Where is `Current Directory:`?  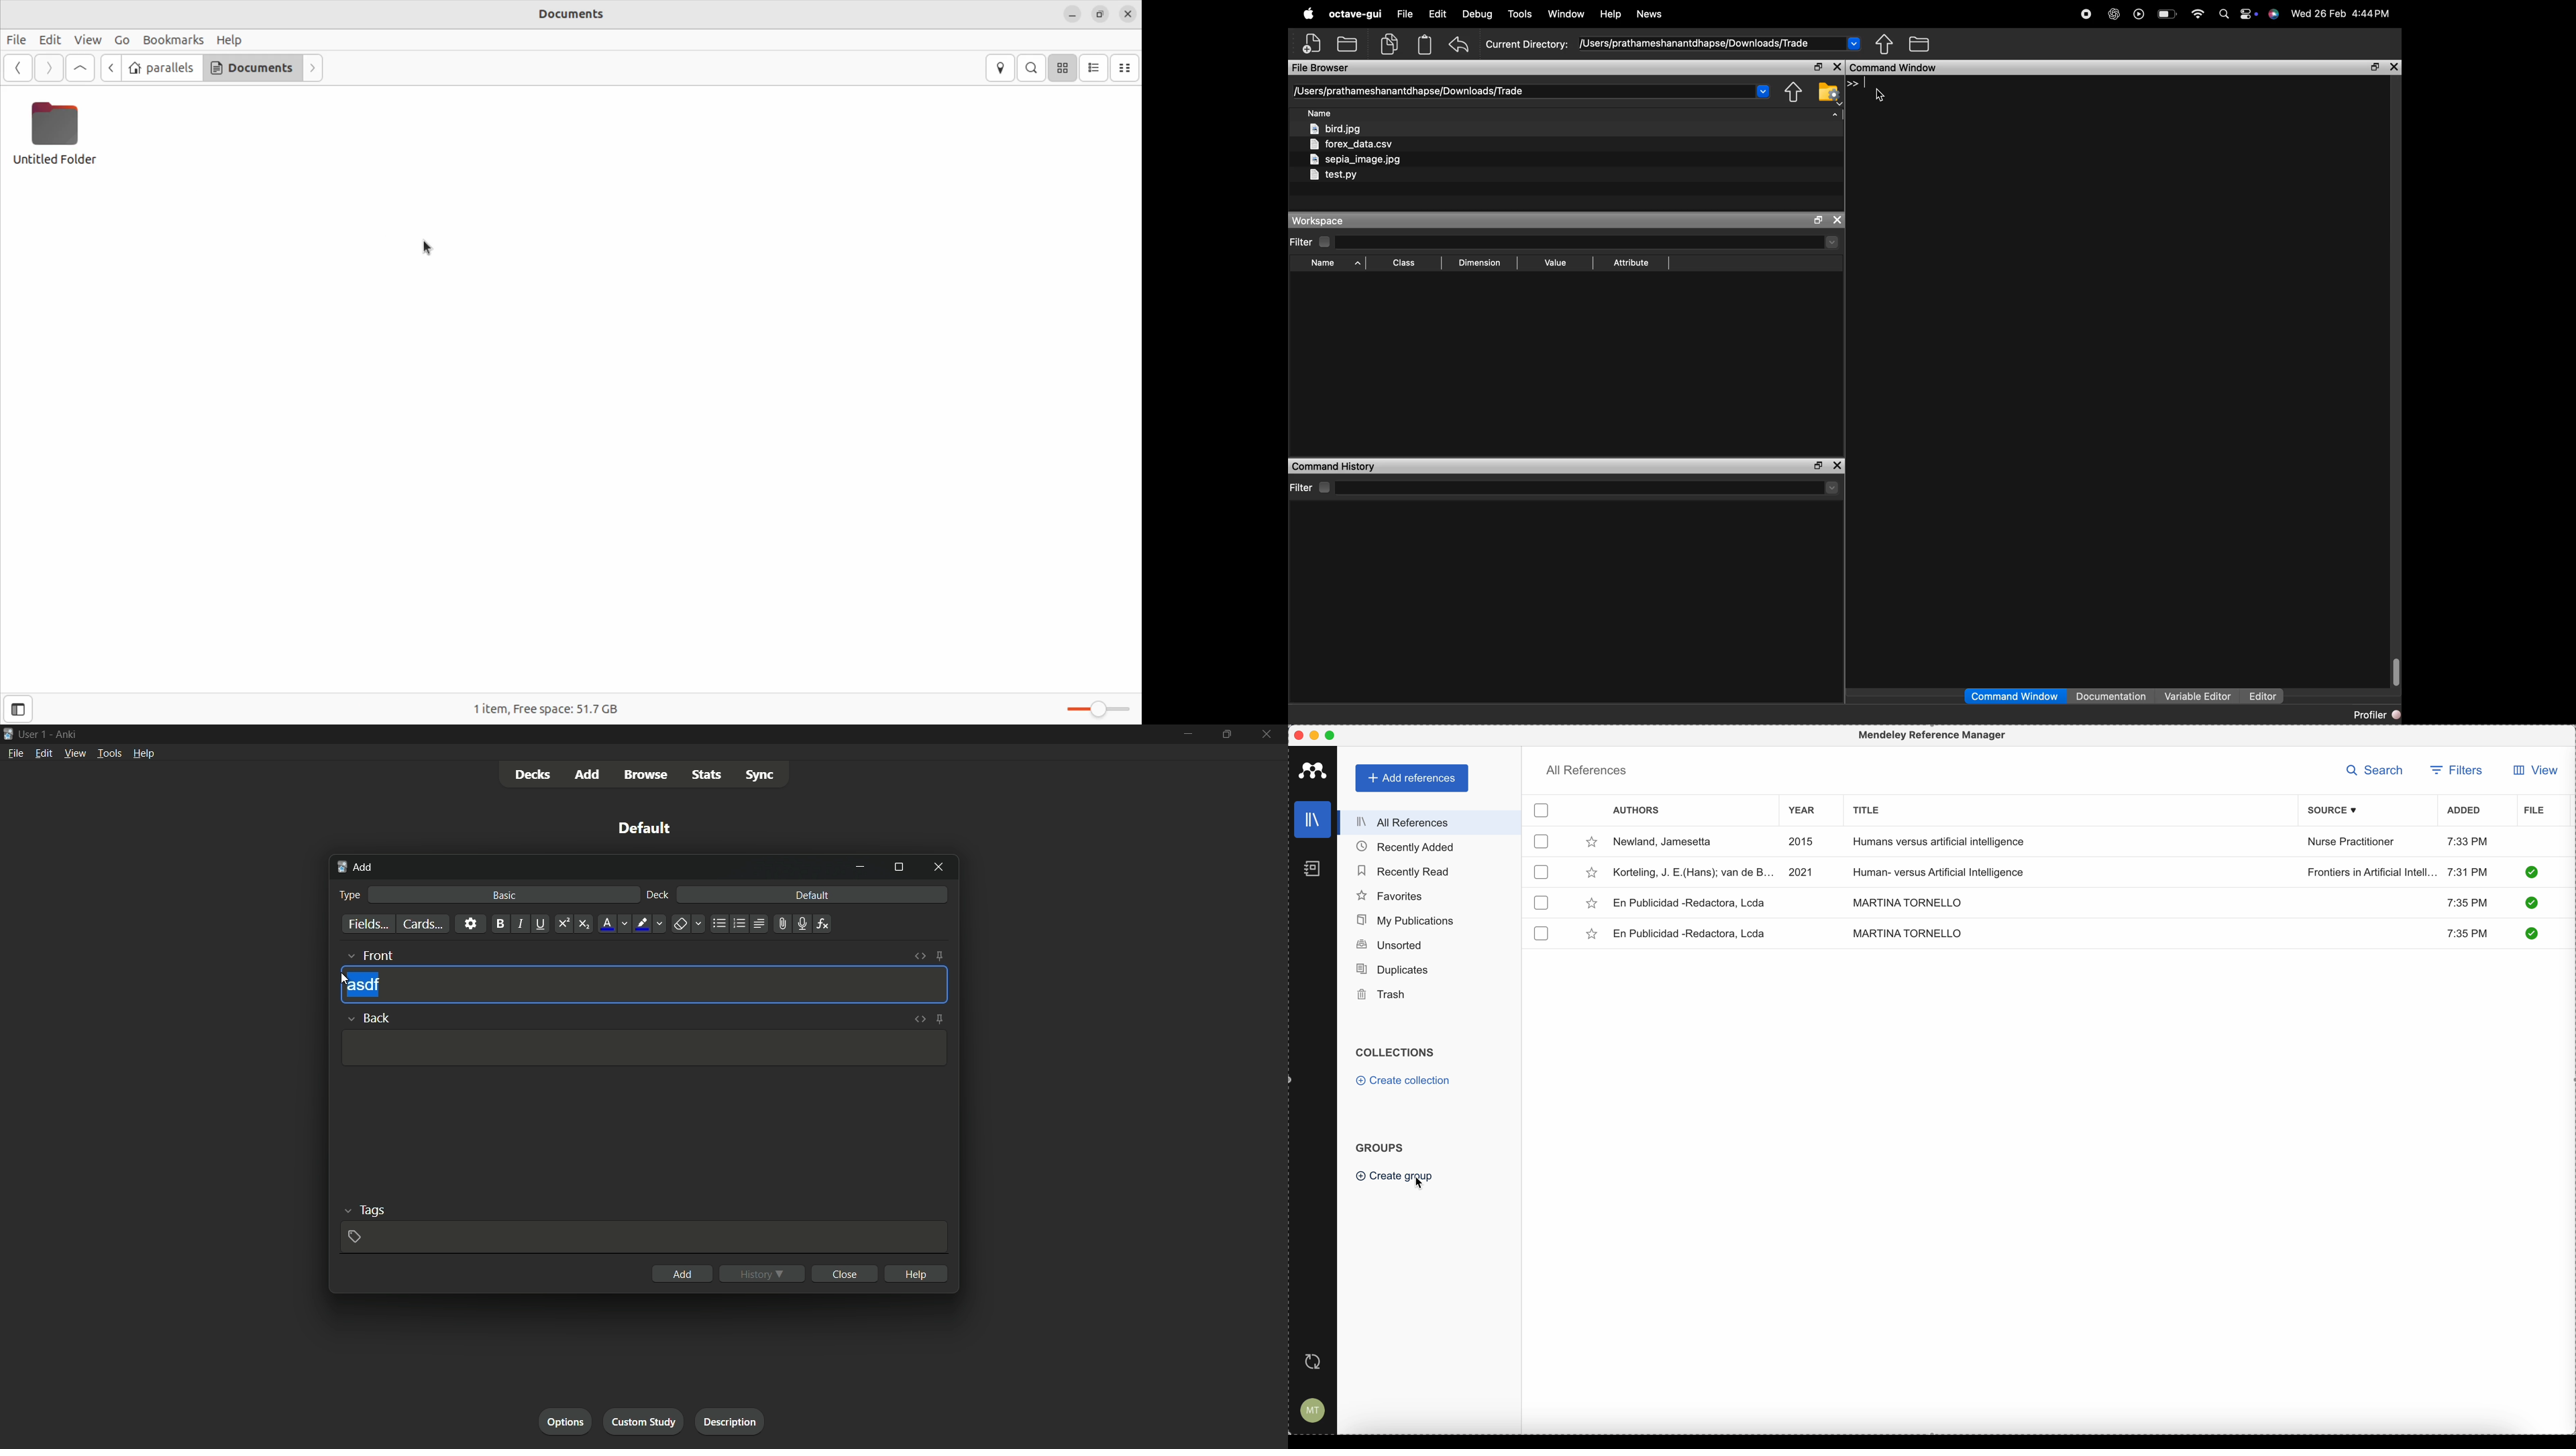 Current Directory: is located at coordinates (1529, 45).